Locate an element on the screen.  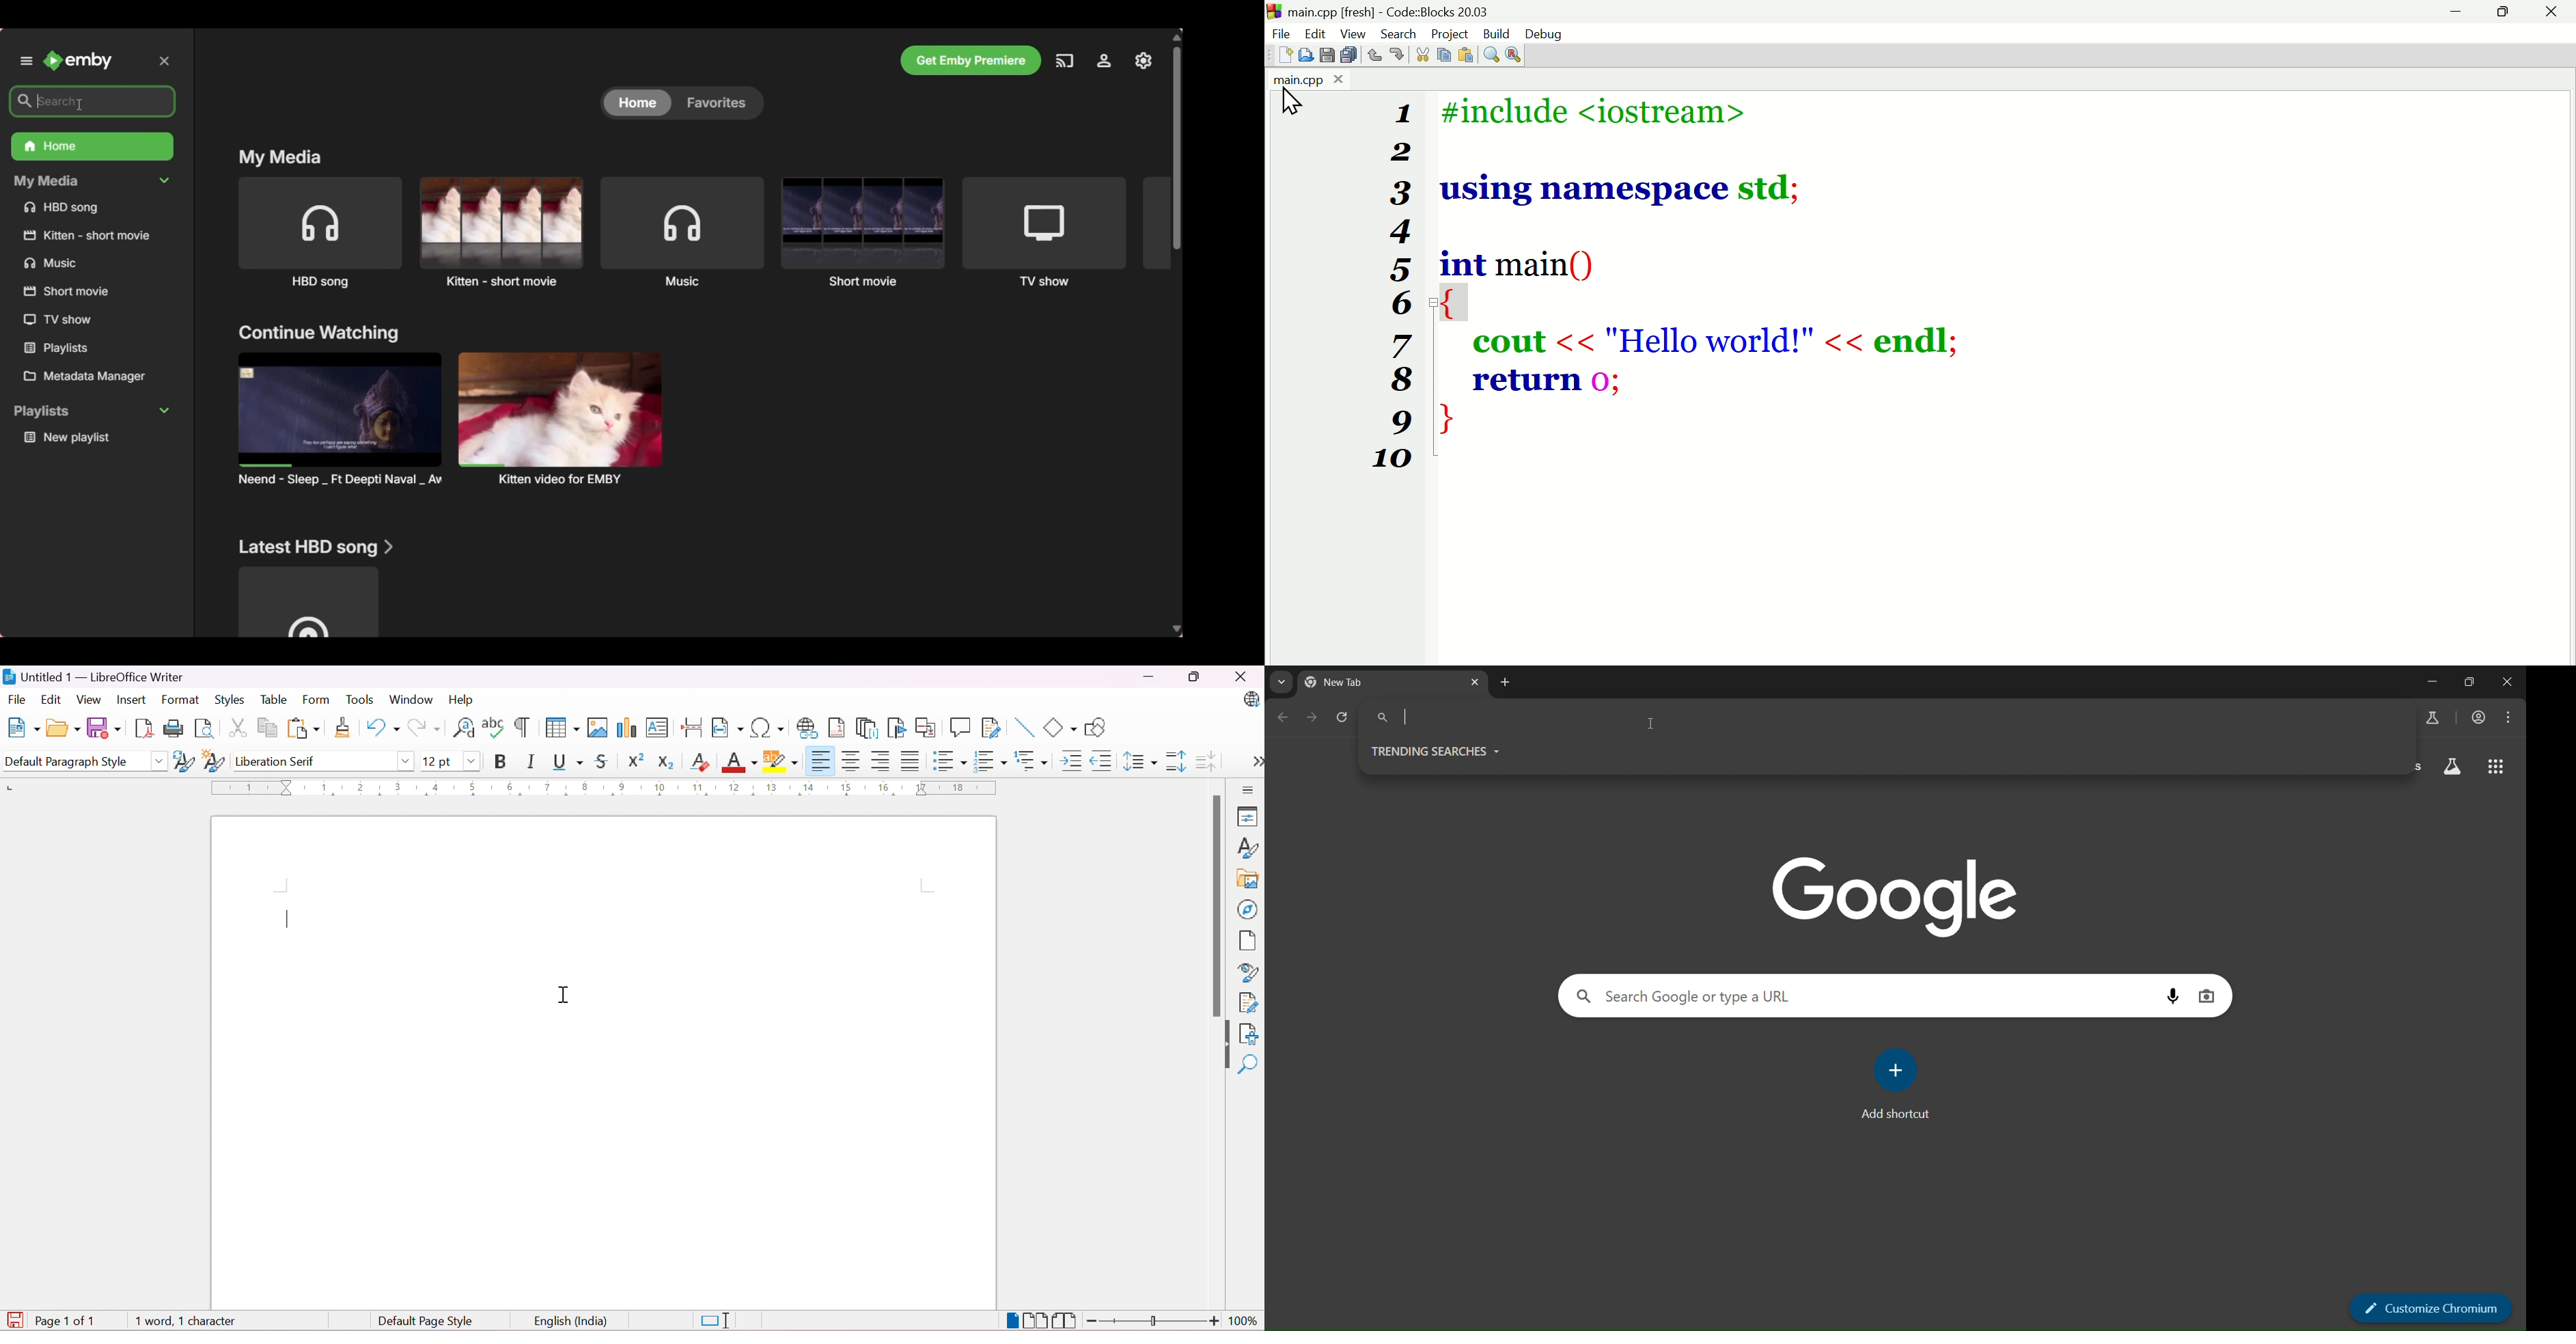
1 word, 1 character is located at coordinates (185, 1322).